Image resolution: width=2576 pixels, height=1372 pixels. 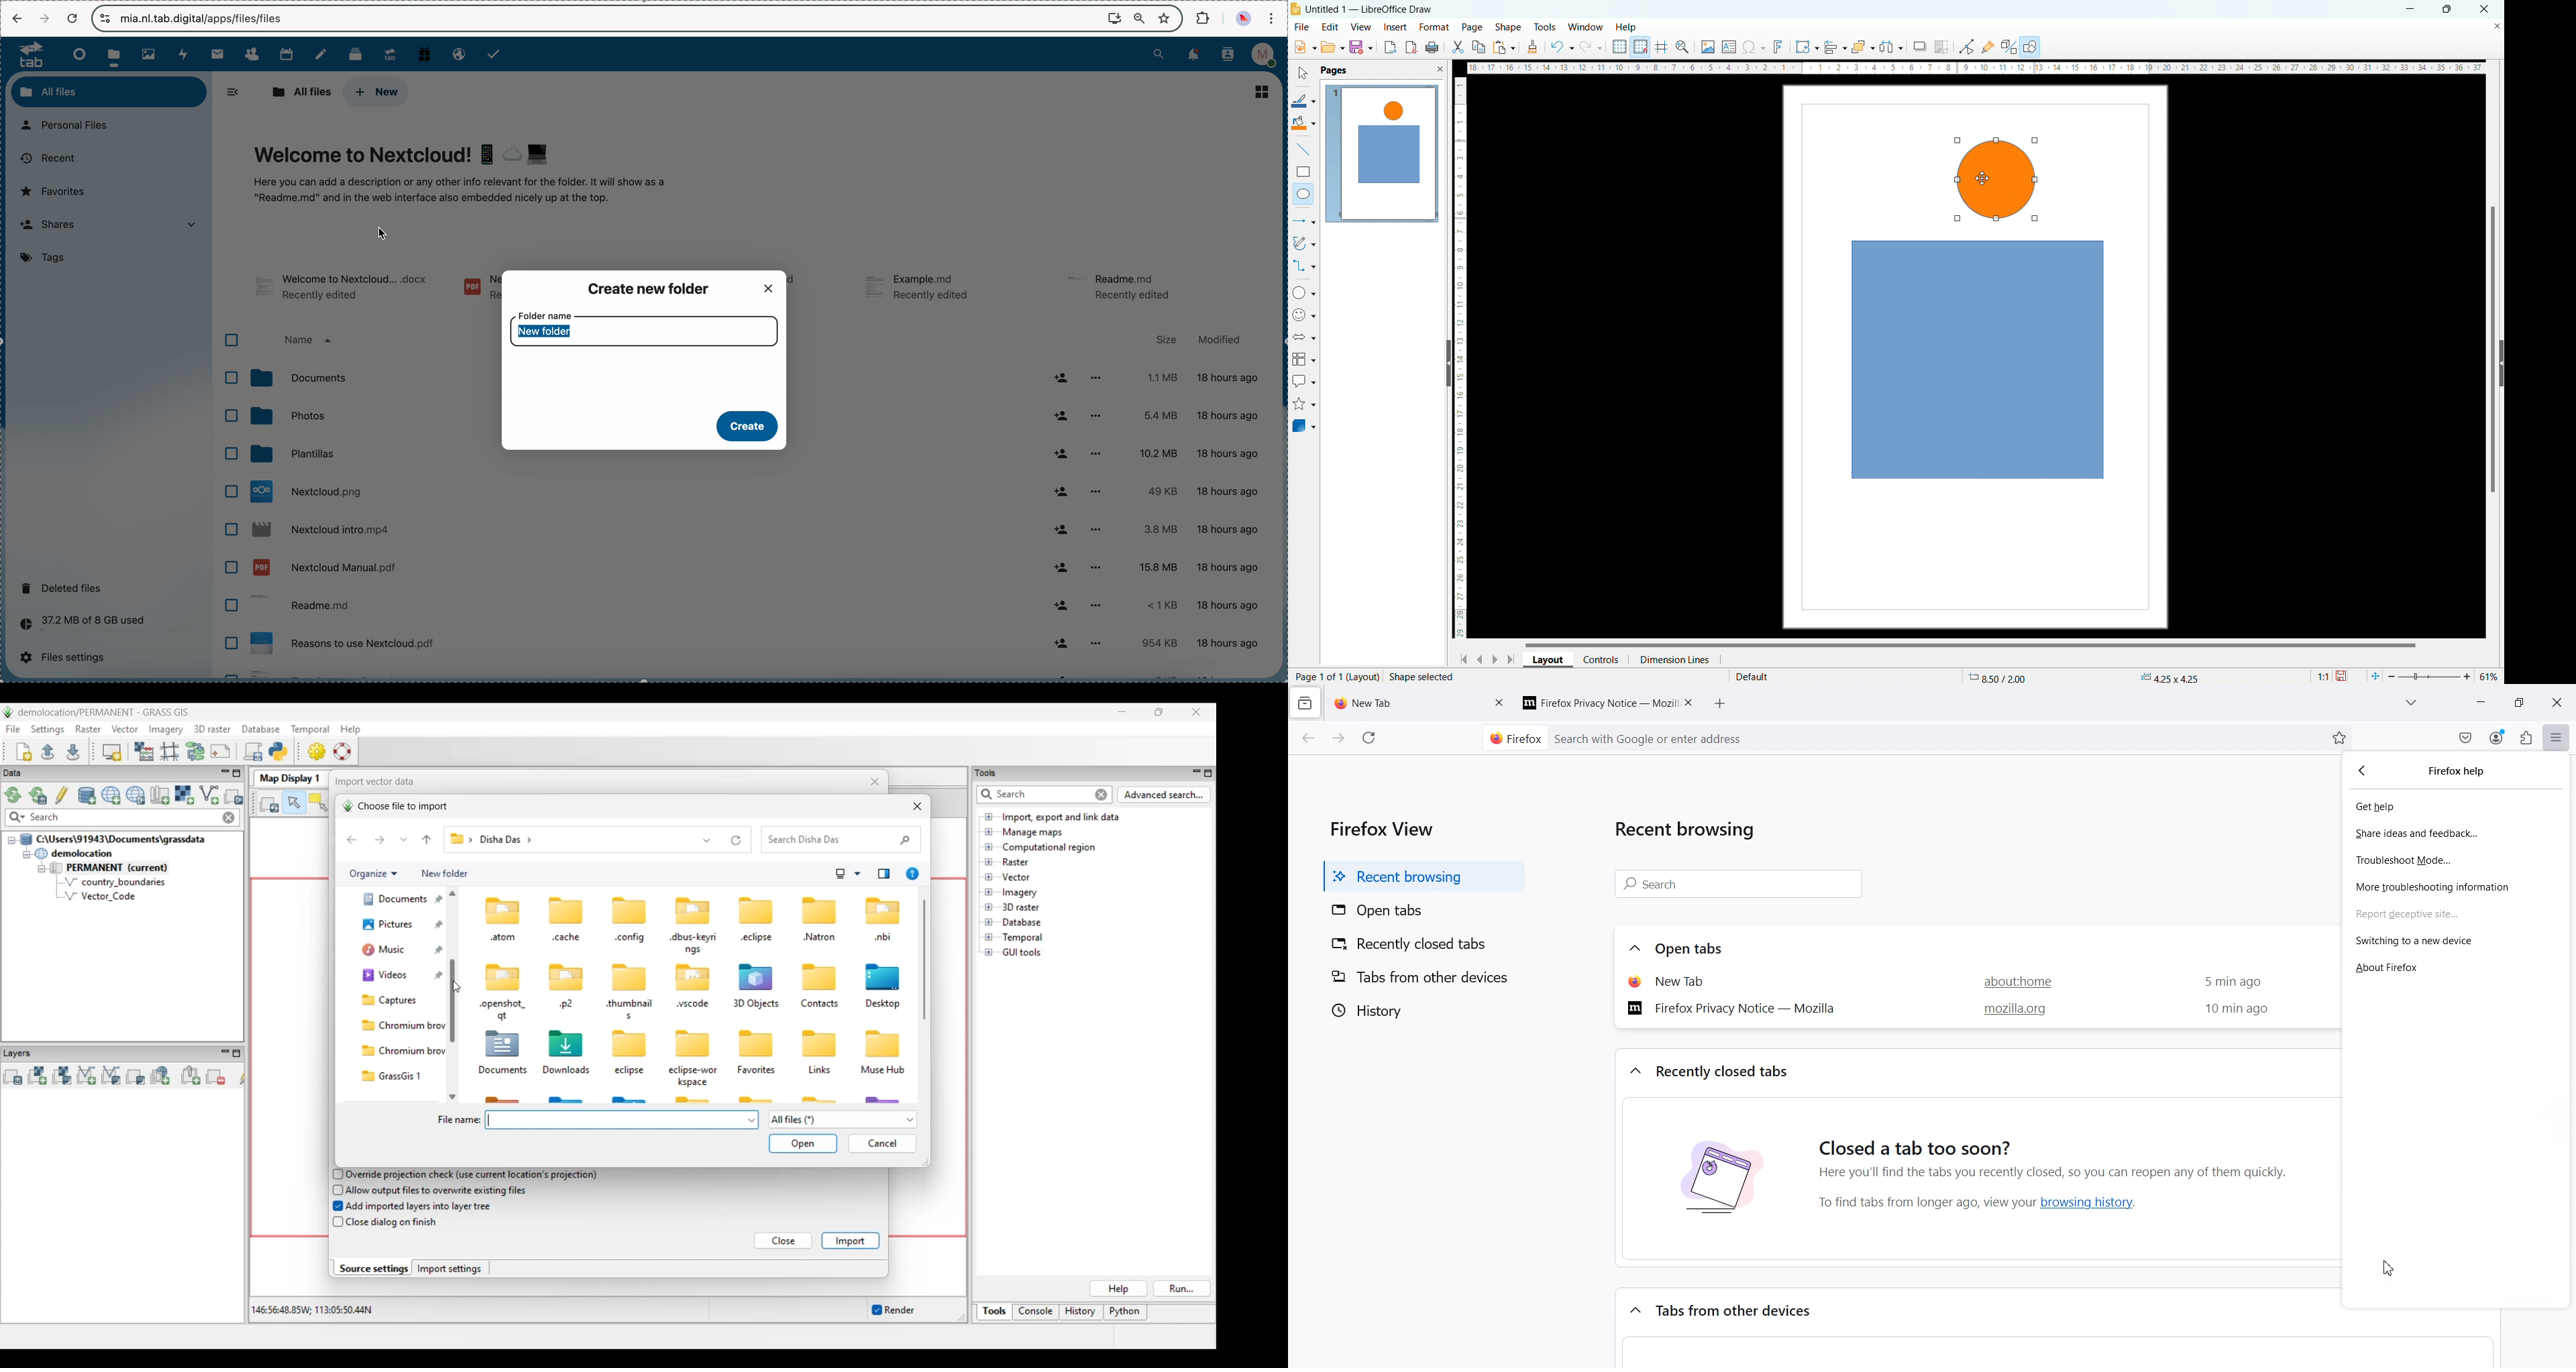 What do you see at coordinates (802, 287) in the screenshot?
I see `file` at bounding box center [802, 287].